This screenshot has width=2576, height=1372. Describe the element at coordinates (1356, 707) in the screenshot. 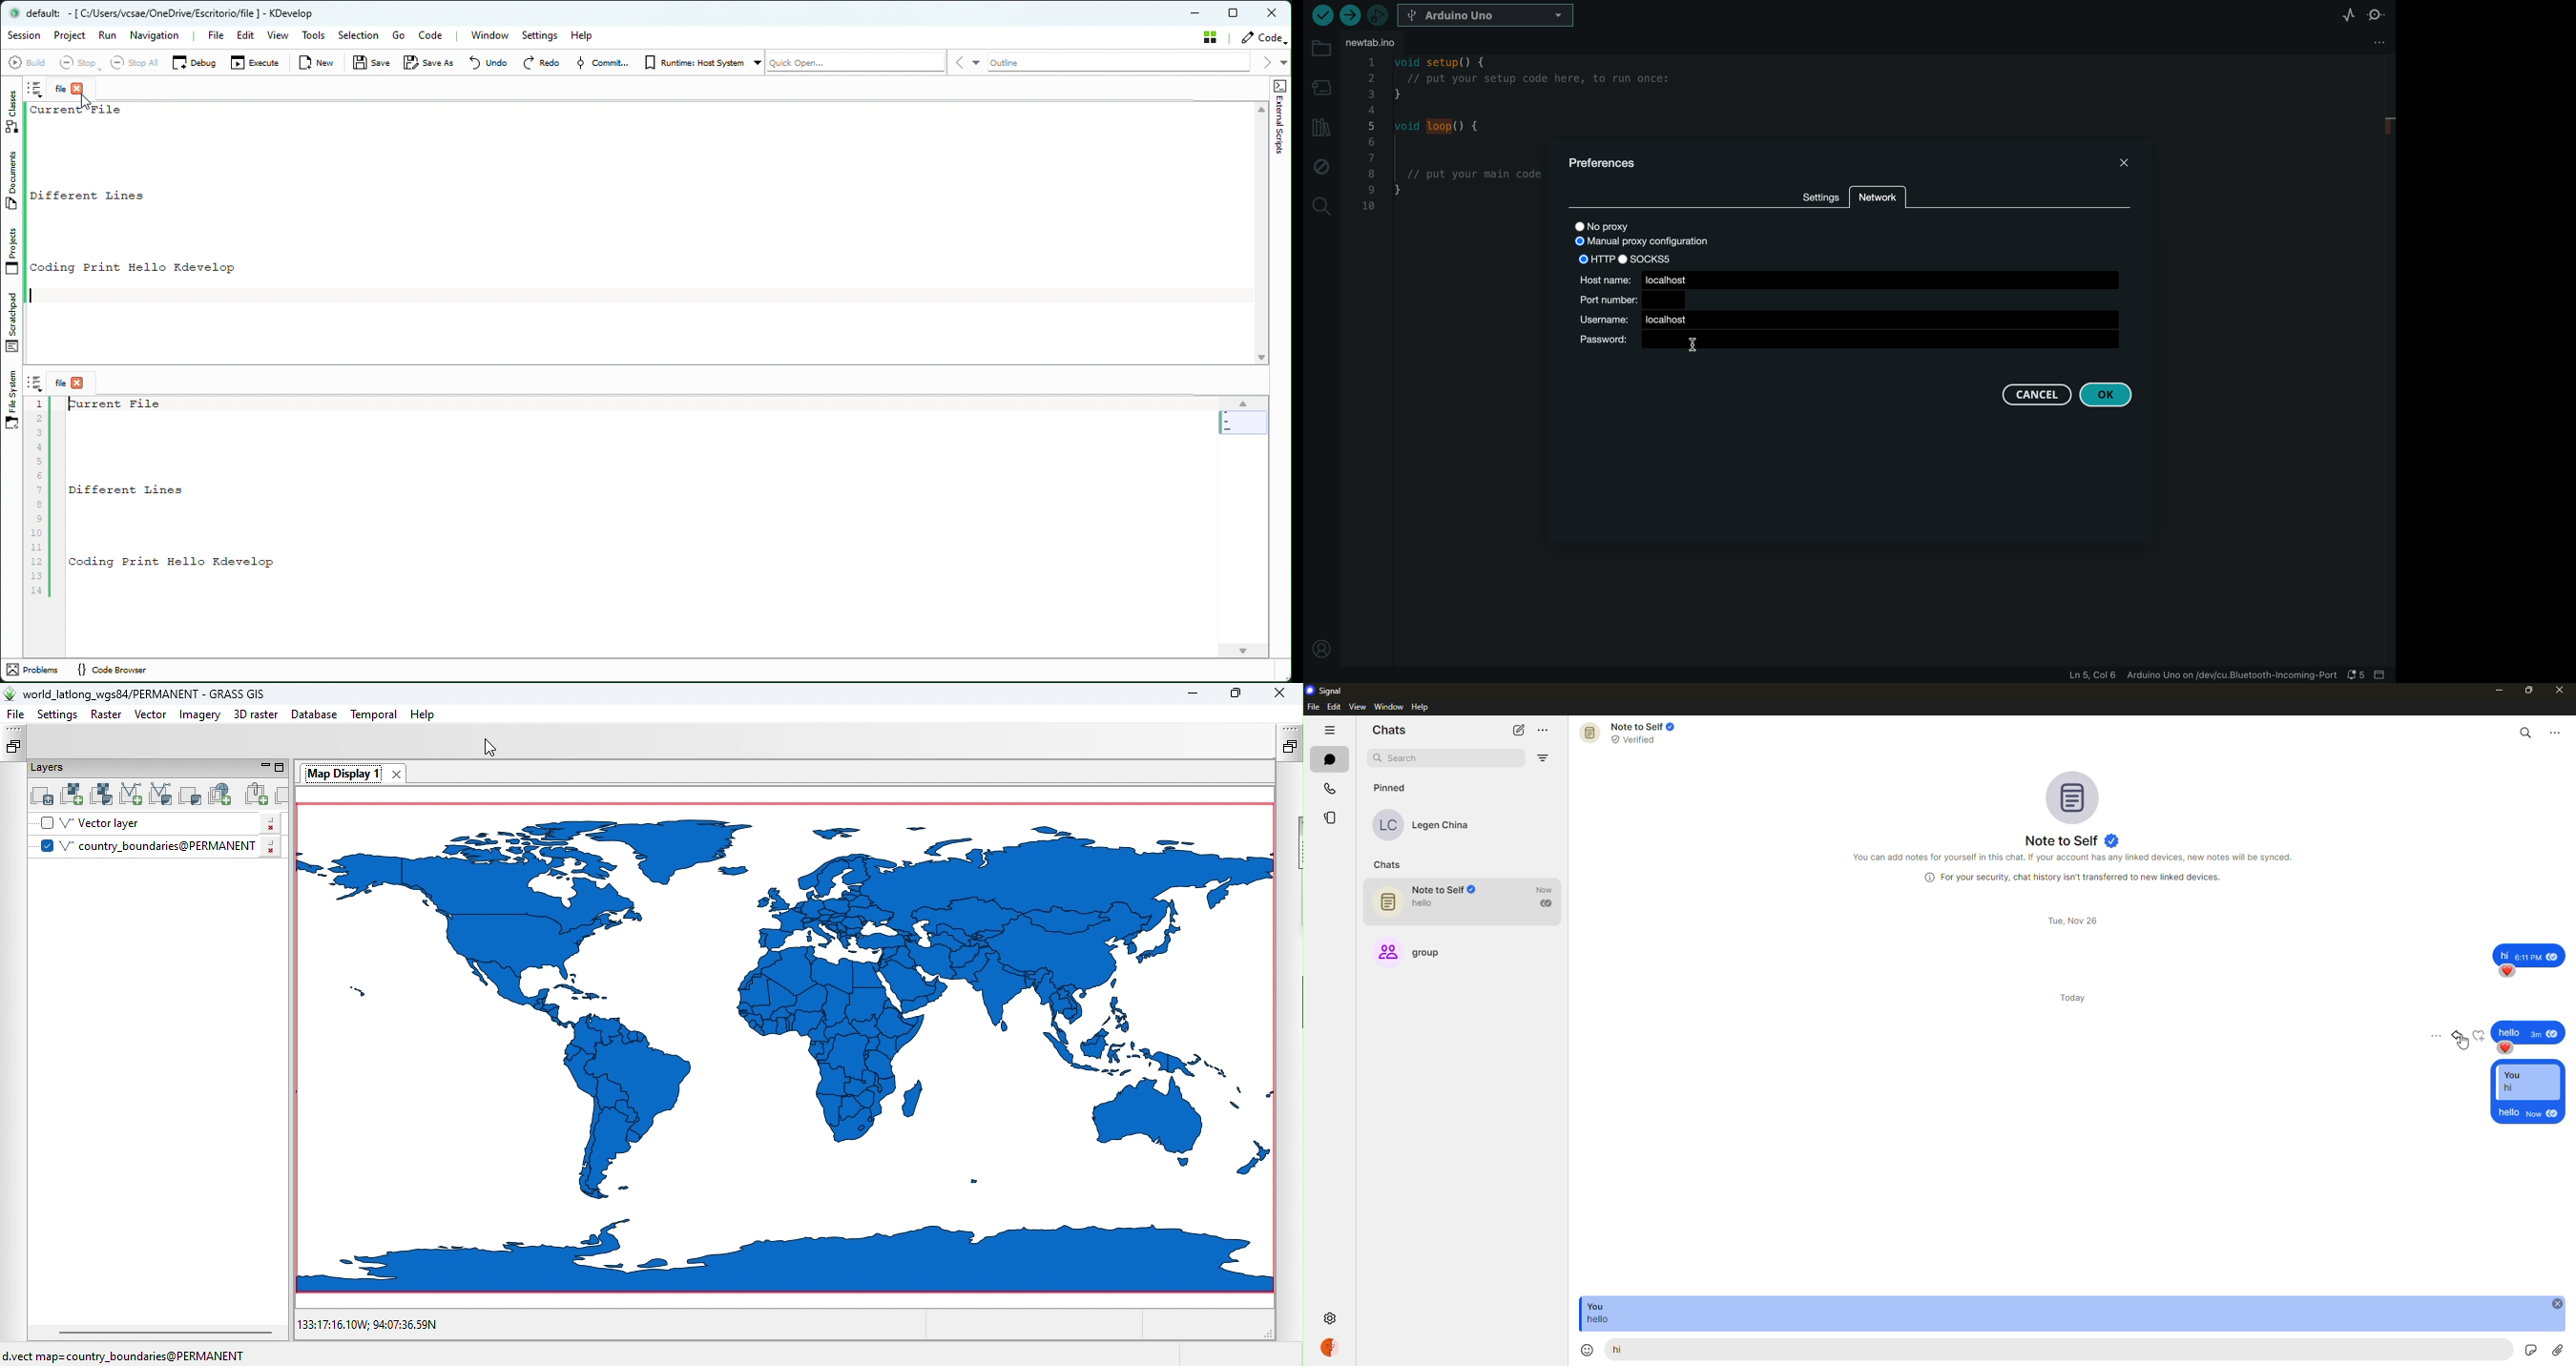

I see `view` at that location.